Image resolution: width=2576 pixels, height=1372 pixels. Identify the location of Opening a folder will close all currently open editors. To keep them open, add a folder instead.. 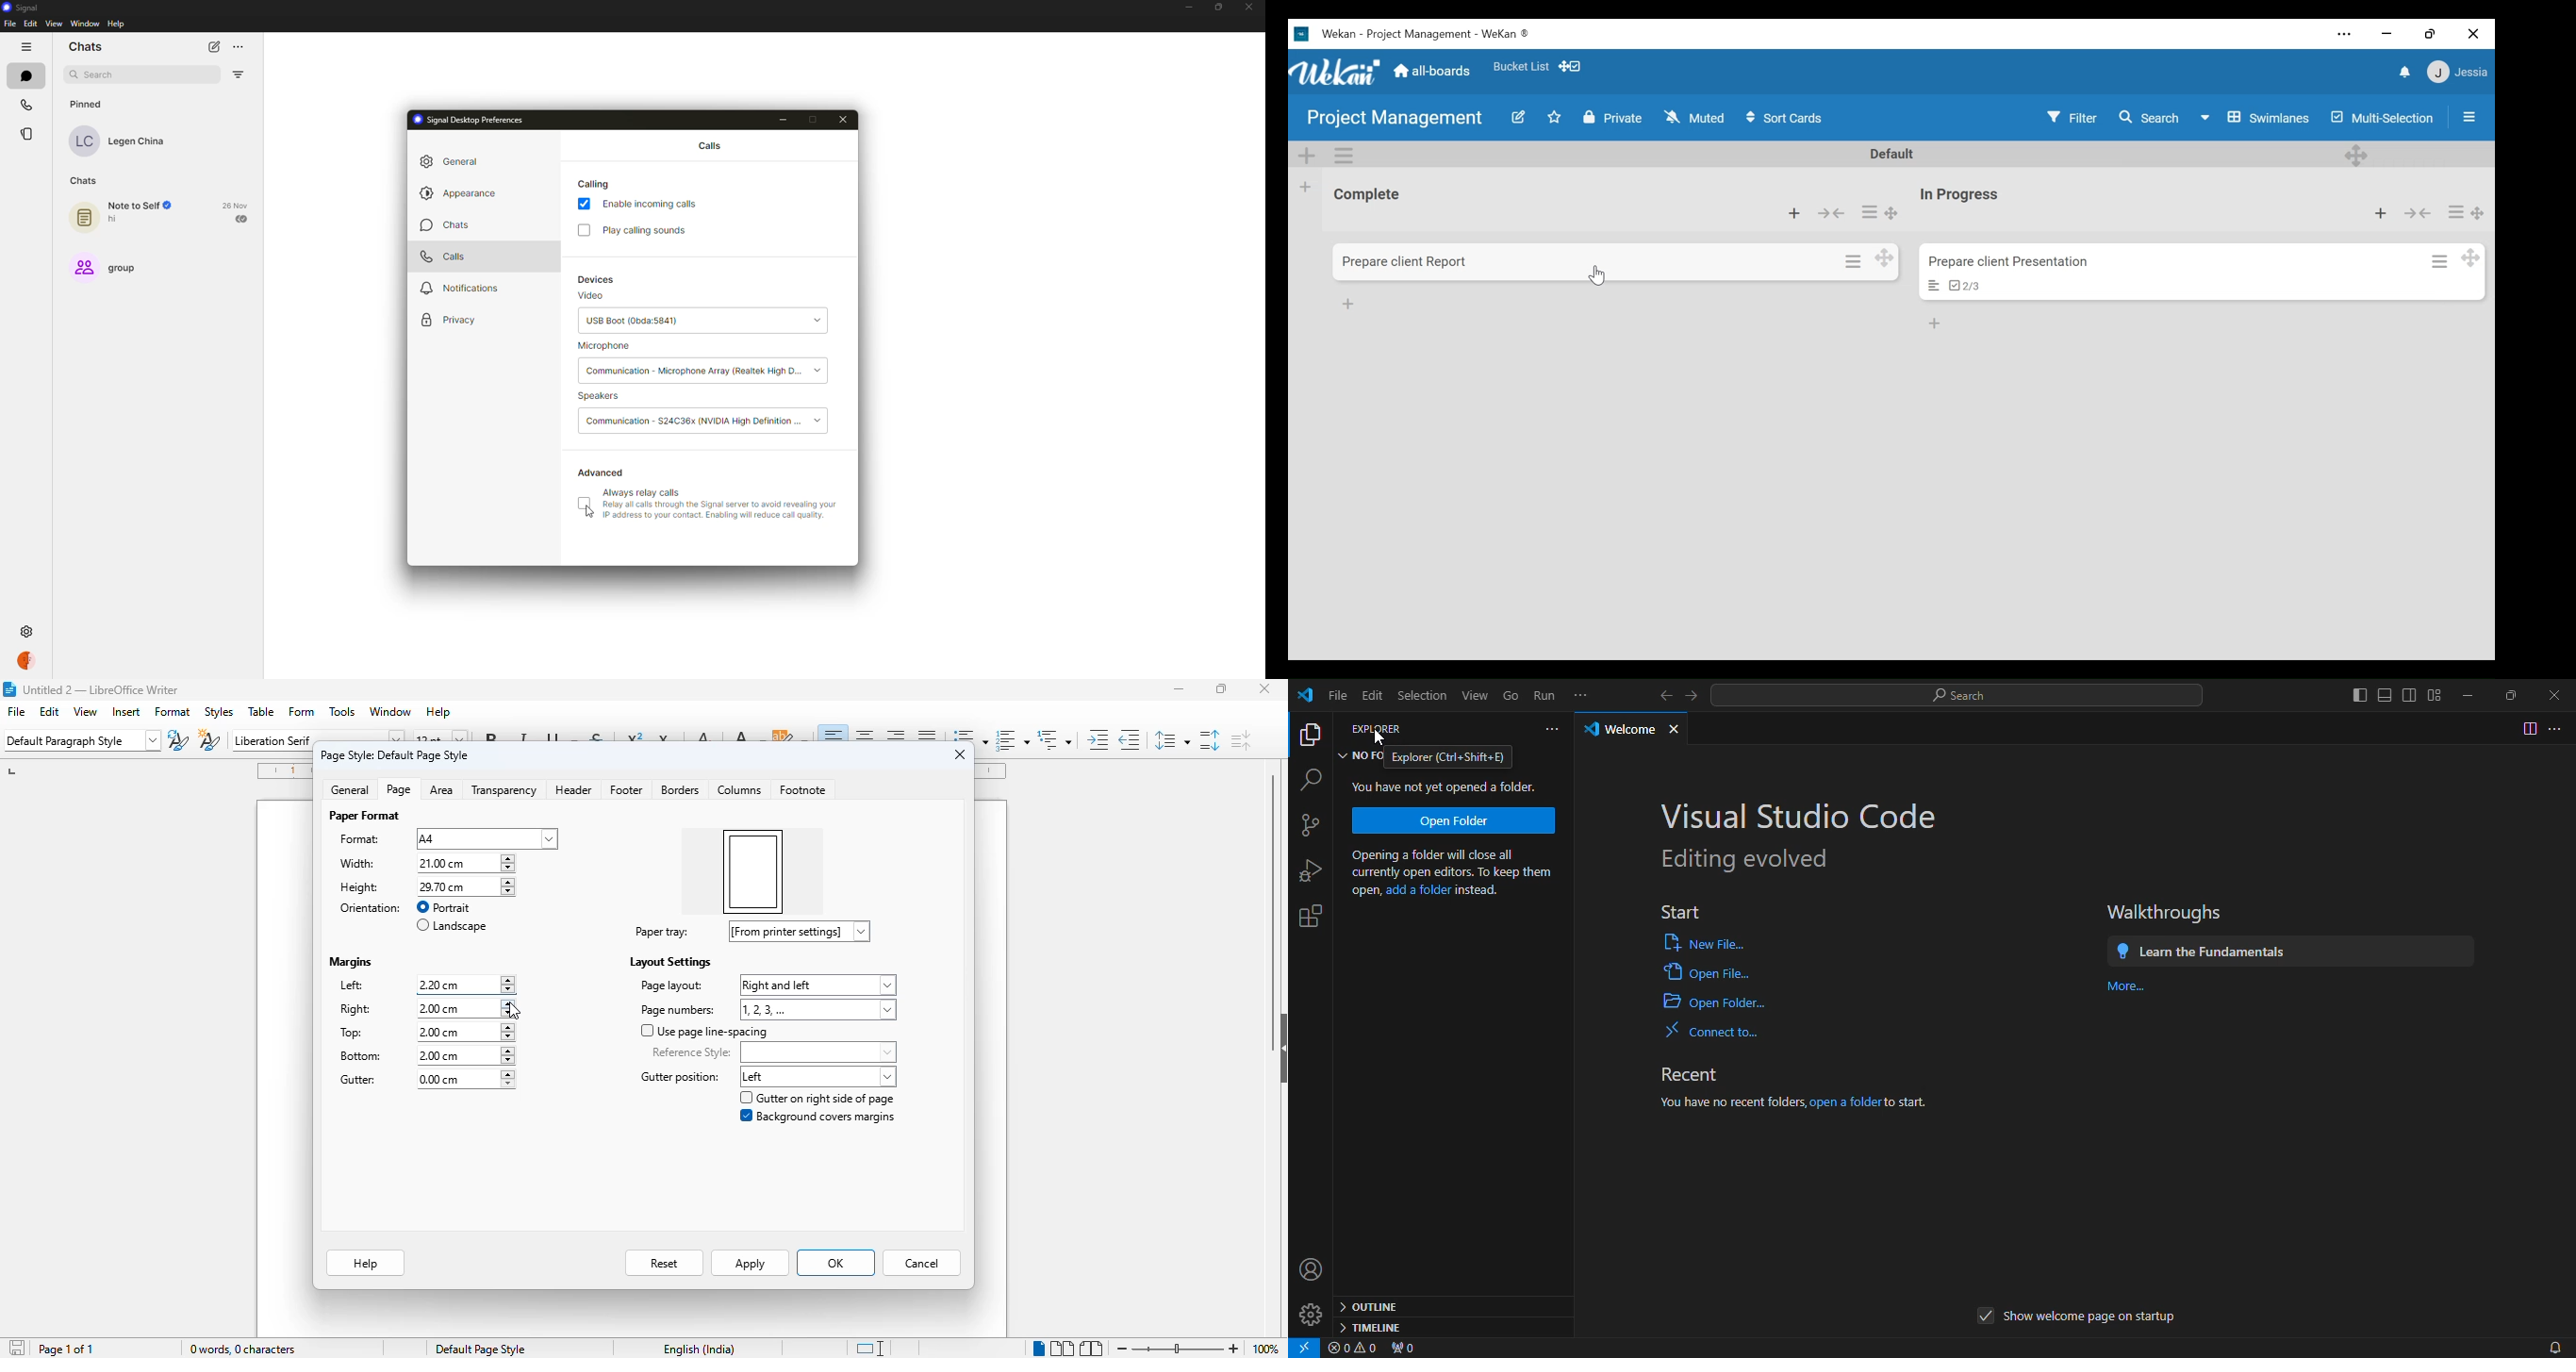
(1456, 874).